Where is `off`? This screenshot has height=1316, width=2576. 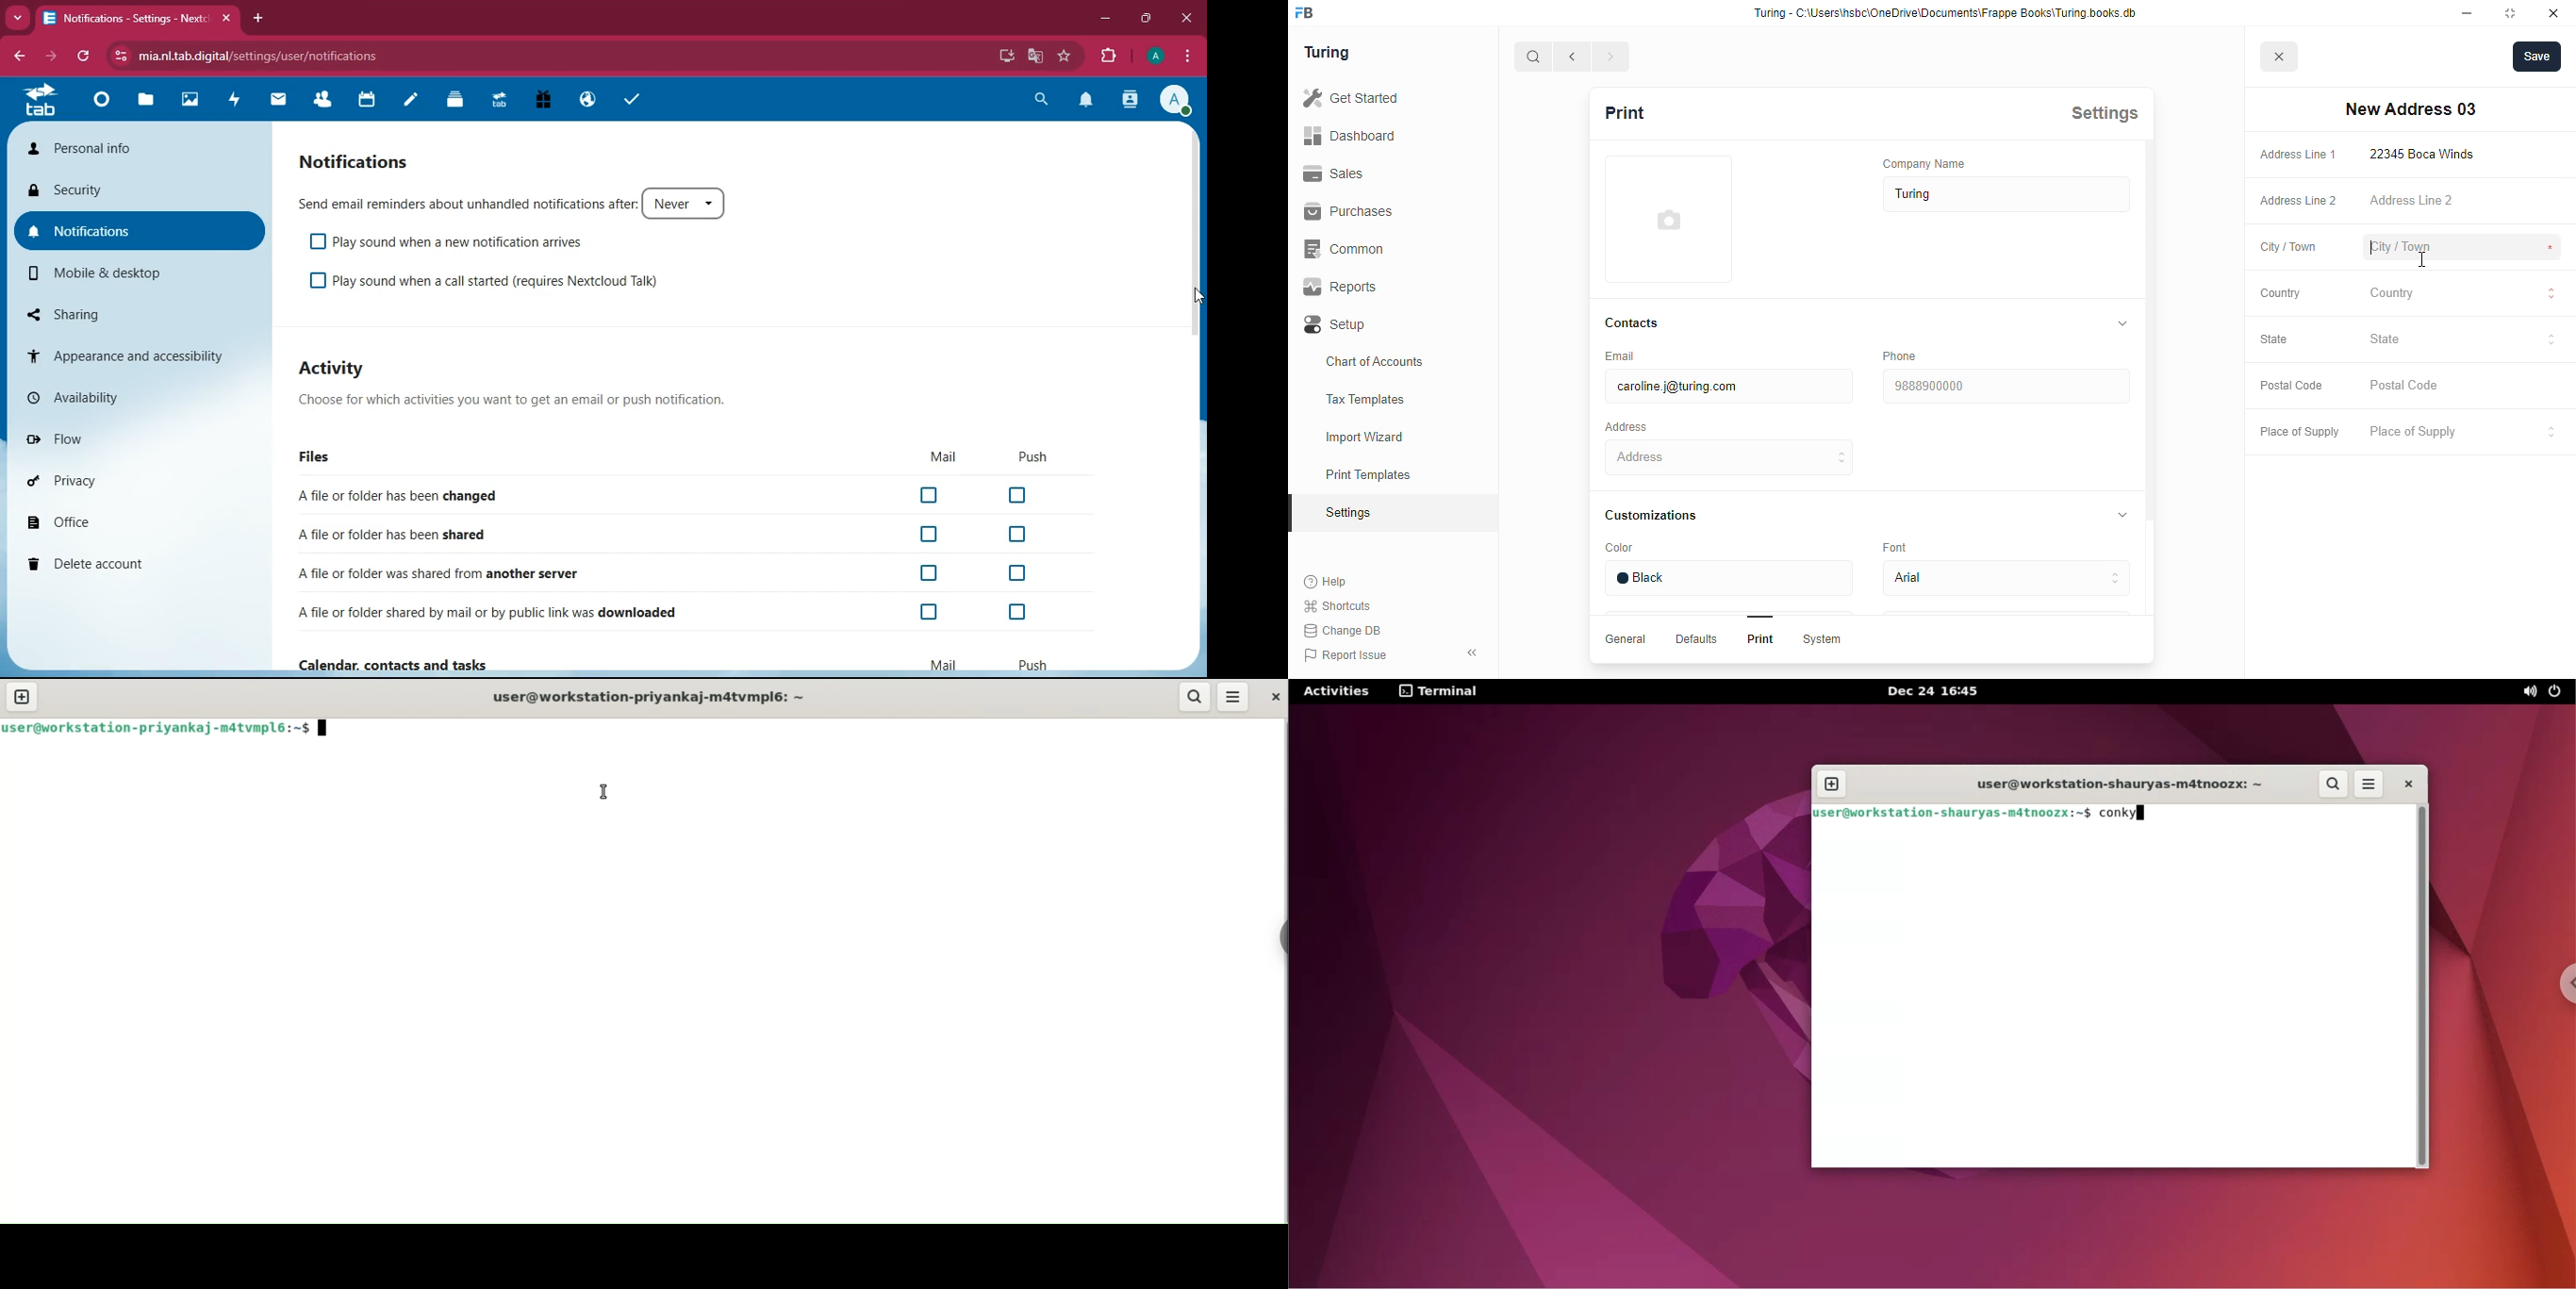 off is located at coordinates (933, 611).